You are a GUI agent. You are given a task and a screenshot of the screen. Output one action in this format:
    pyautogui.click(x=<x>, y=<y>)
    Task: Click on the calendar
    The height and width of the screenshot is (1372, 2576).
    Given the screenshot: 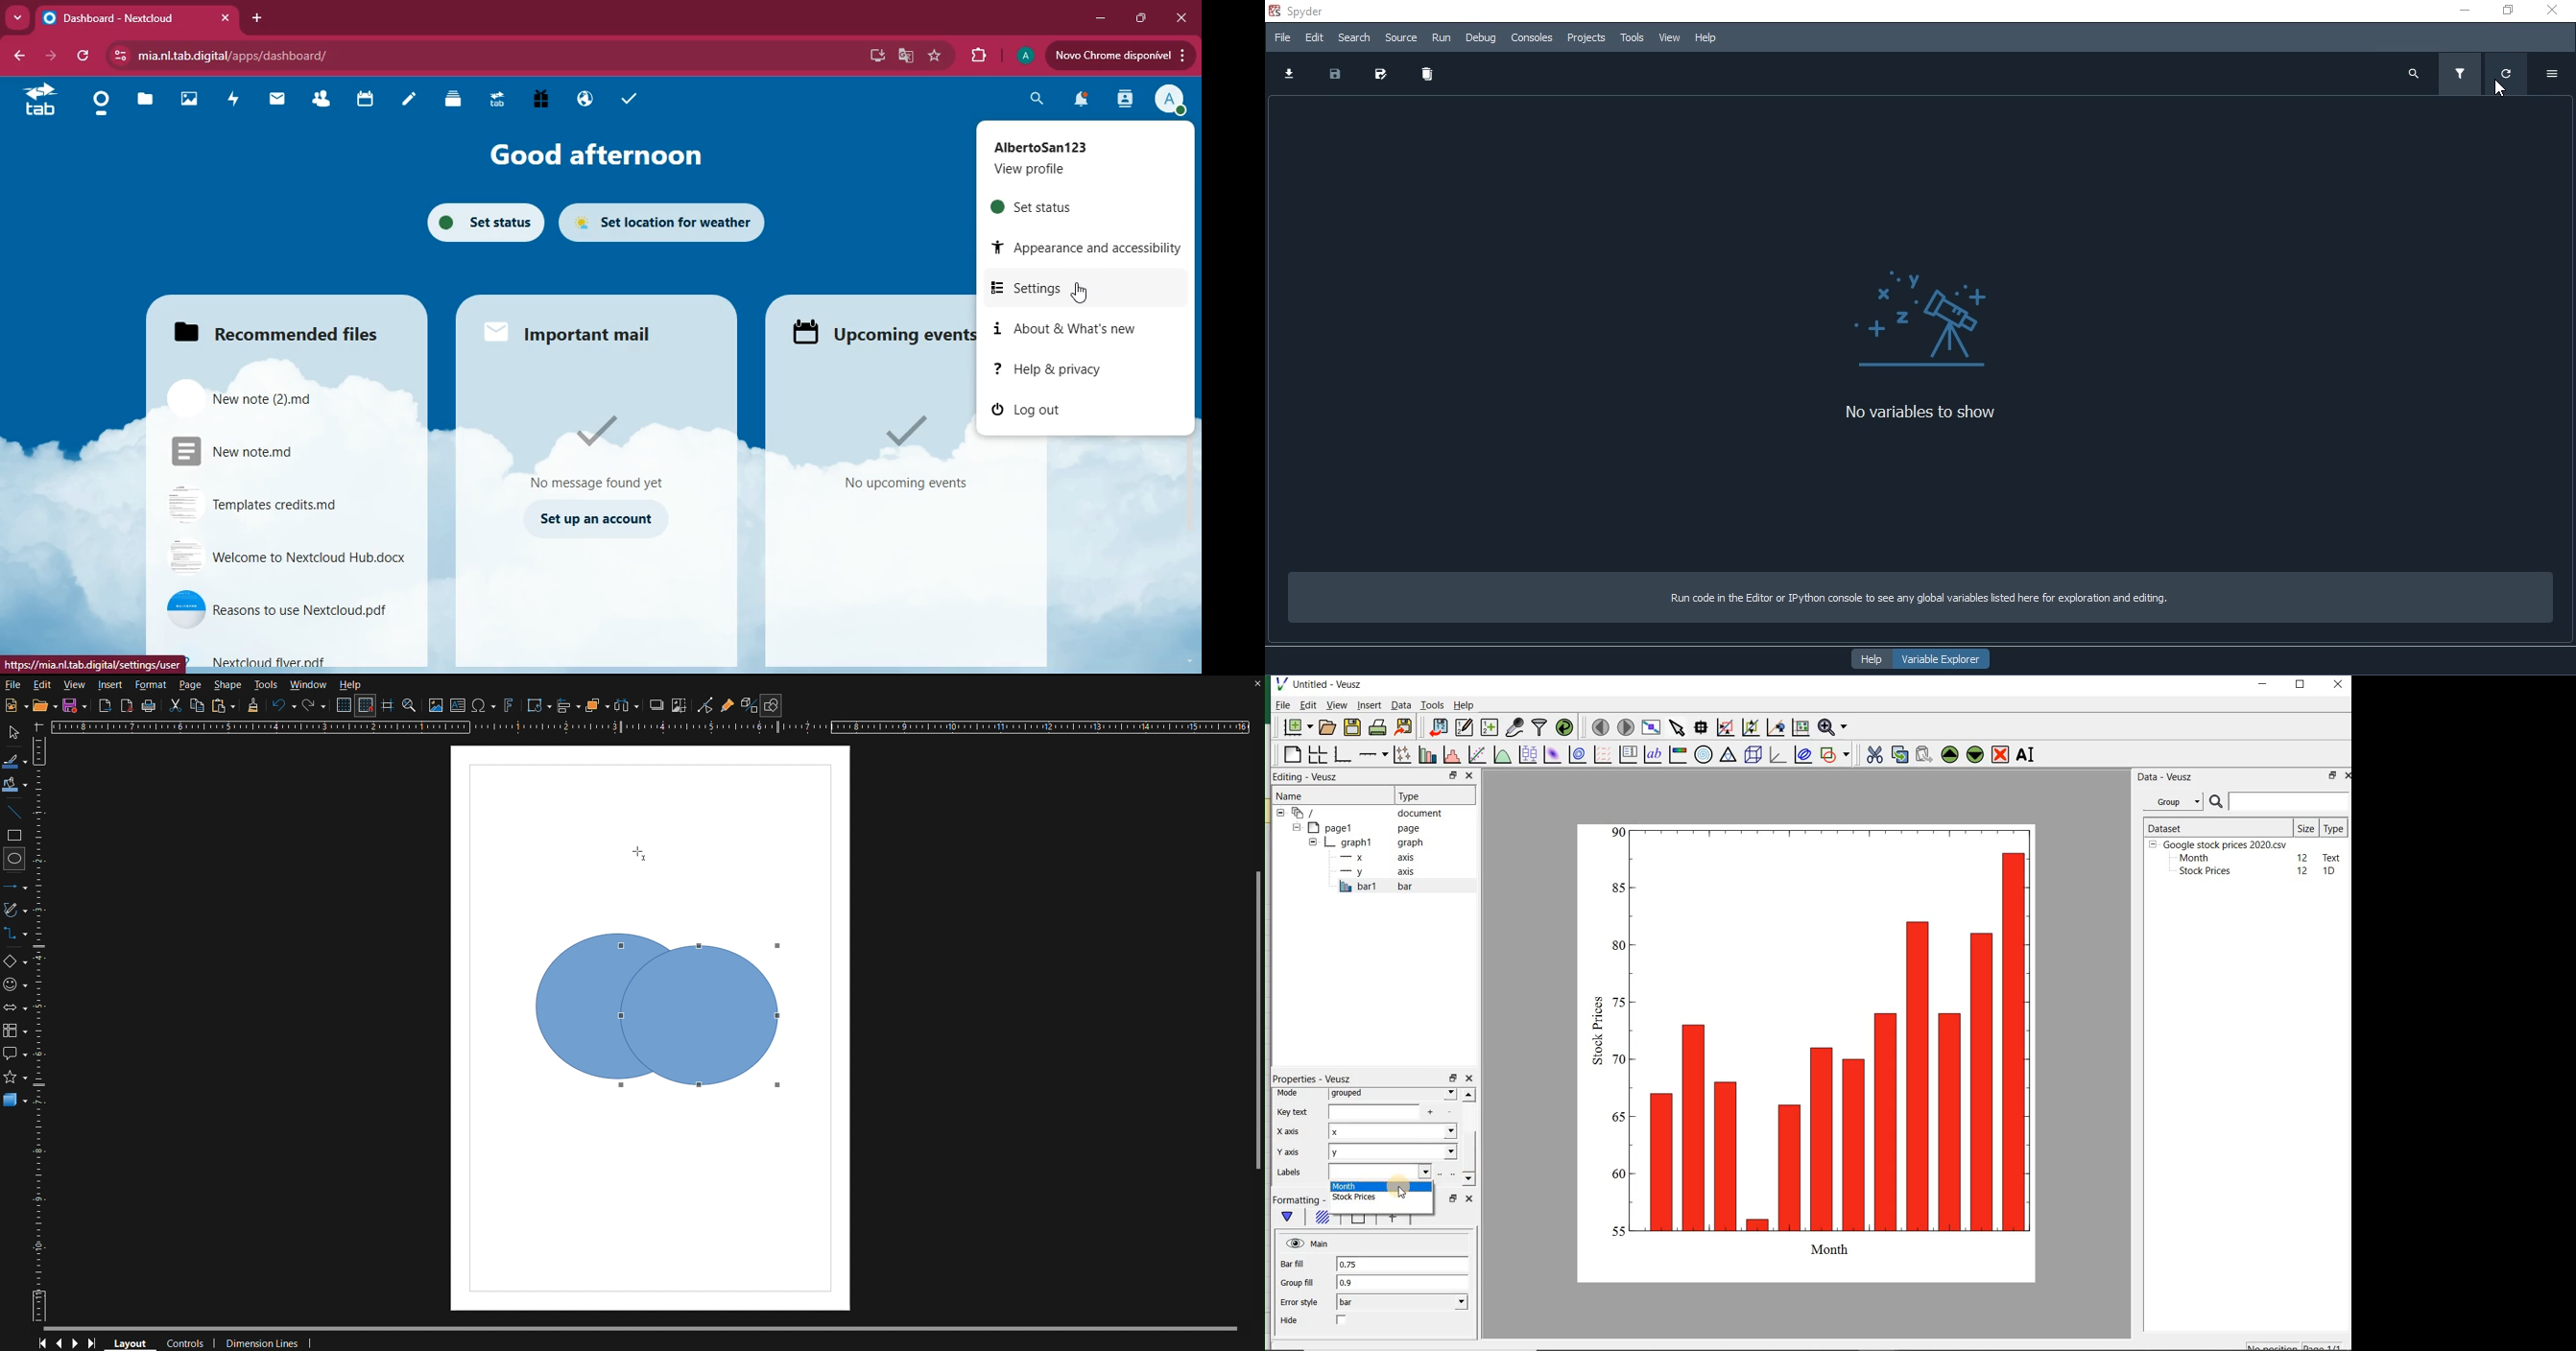 What is the action you would take?
    pyautogui.click(x=362, y=100)
    